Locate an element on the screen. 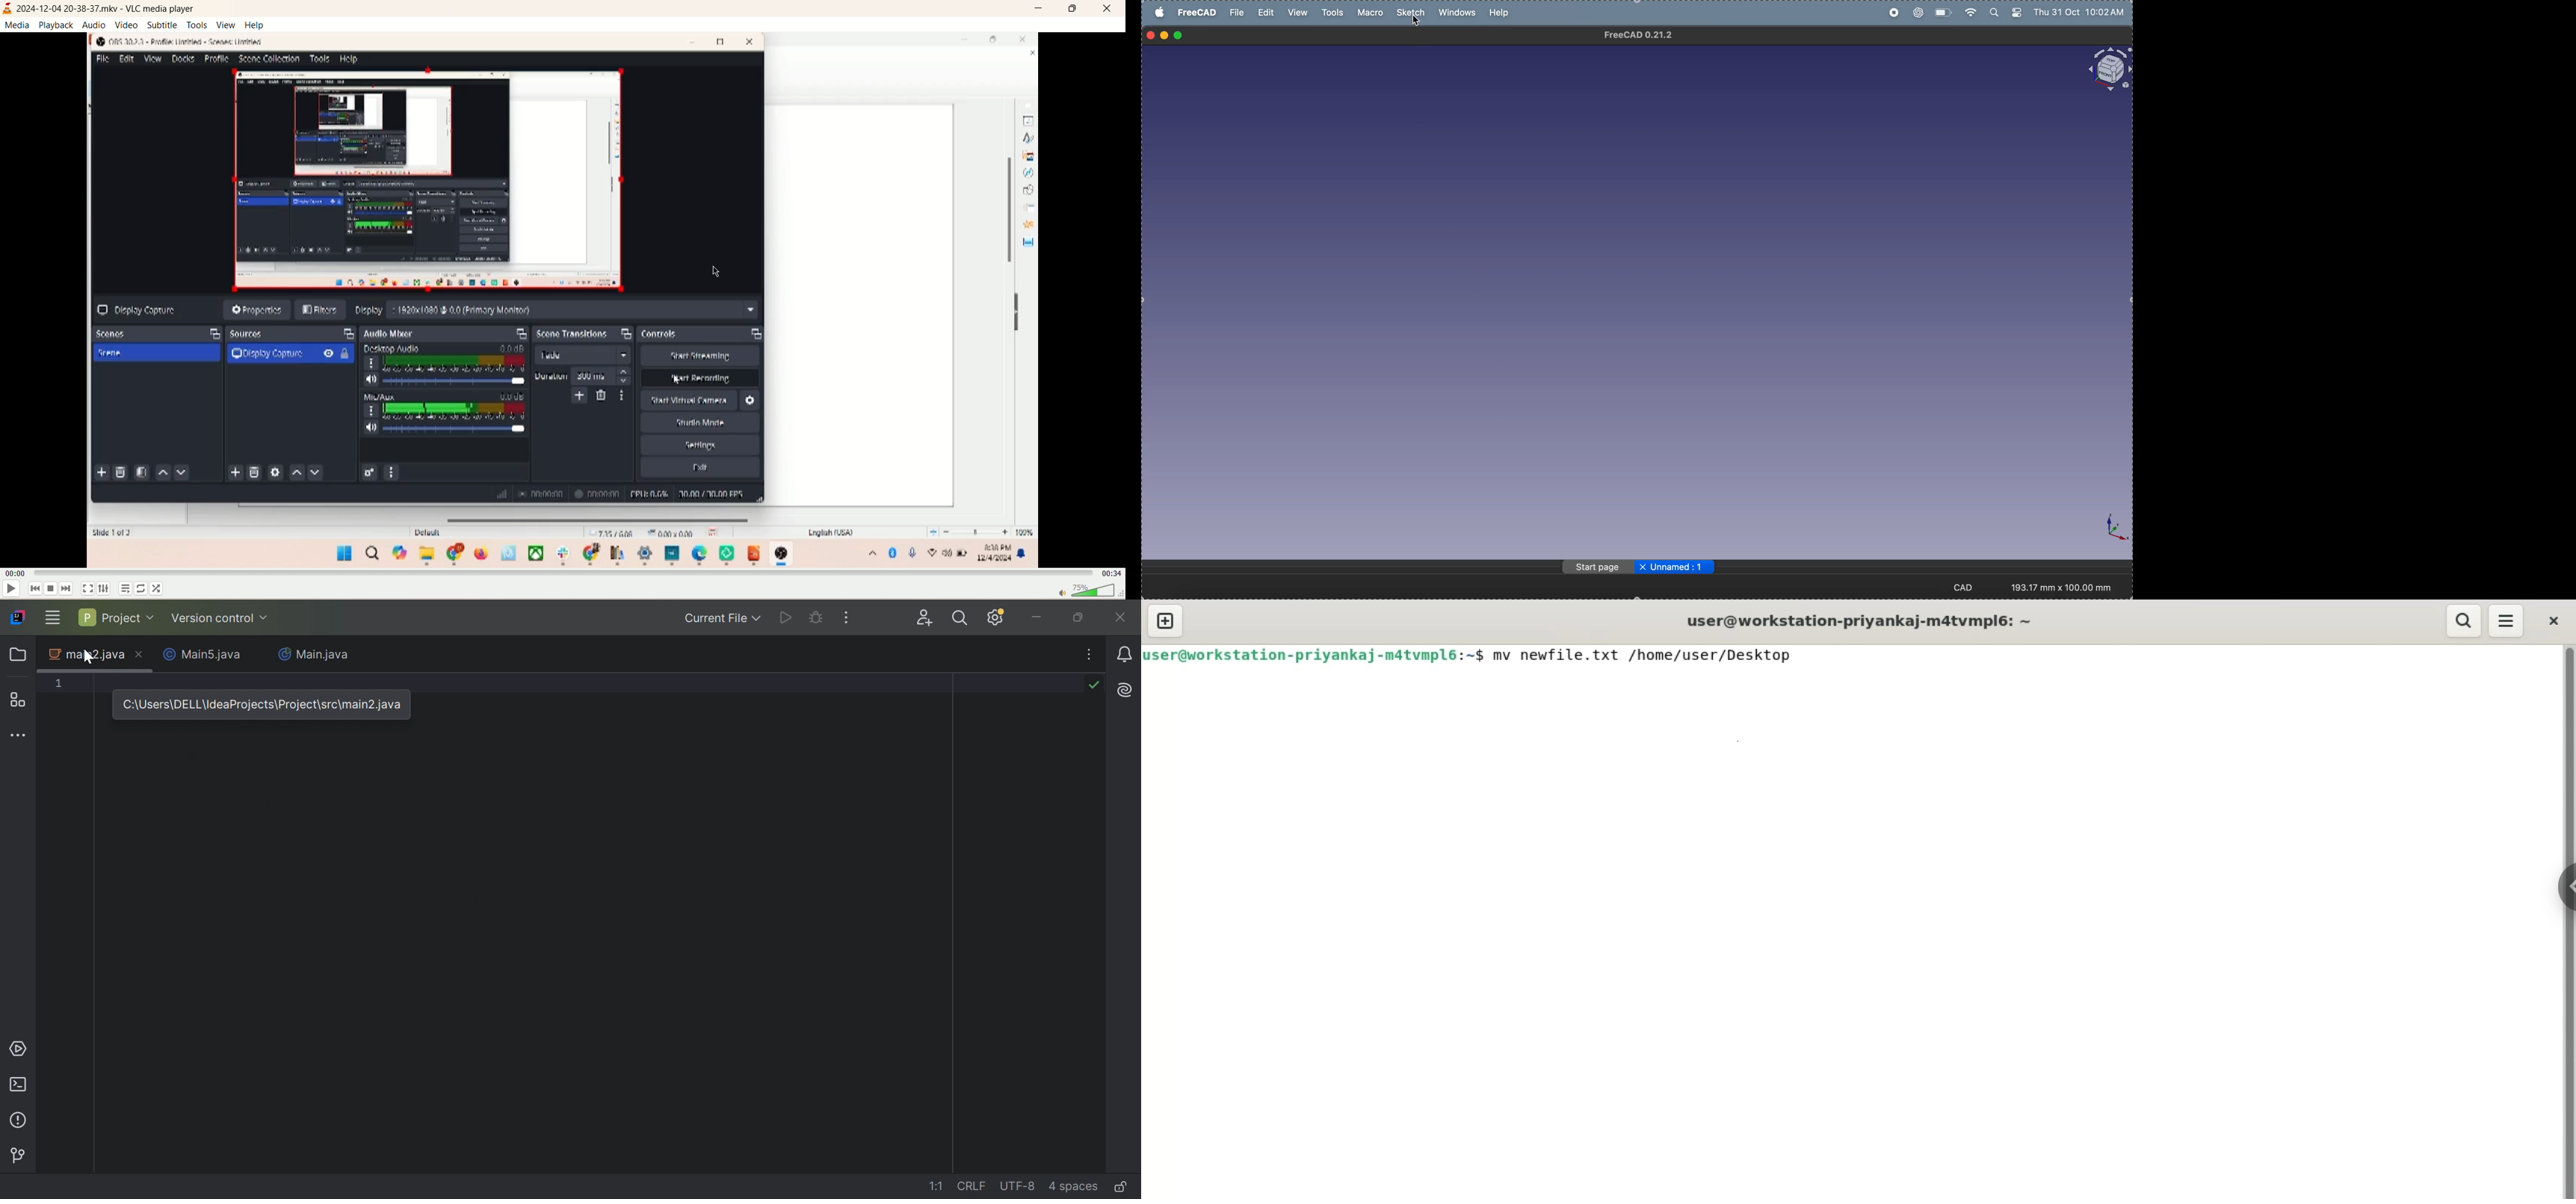 This screenshot has width=2576, height=1204. volume bar is located at coordinates (1088, 590).